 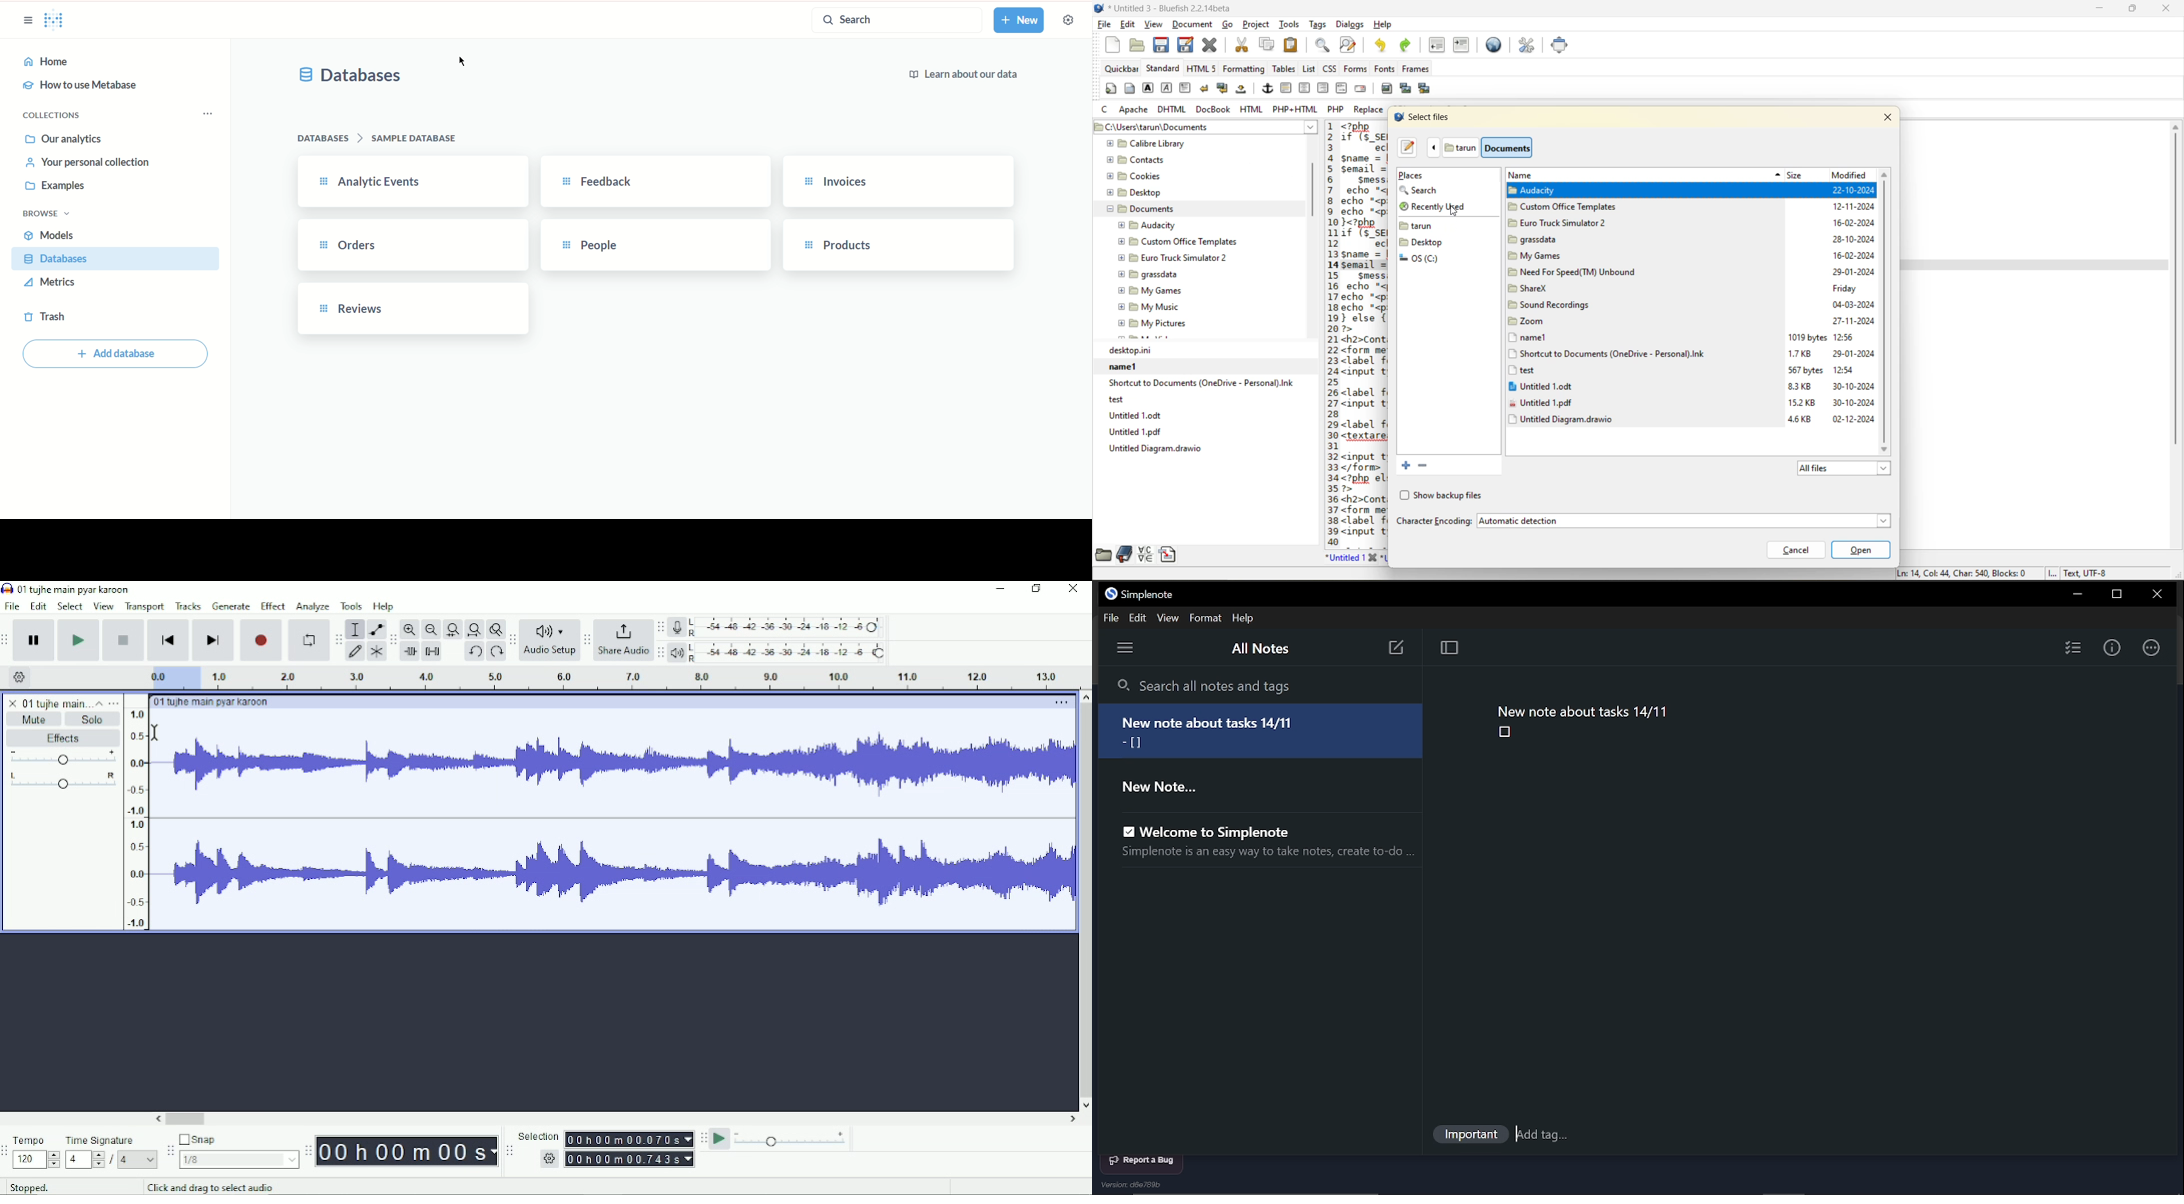 I want to click on new note, so click(x=1395, y=649).